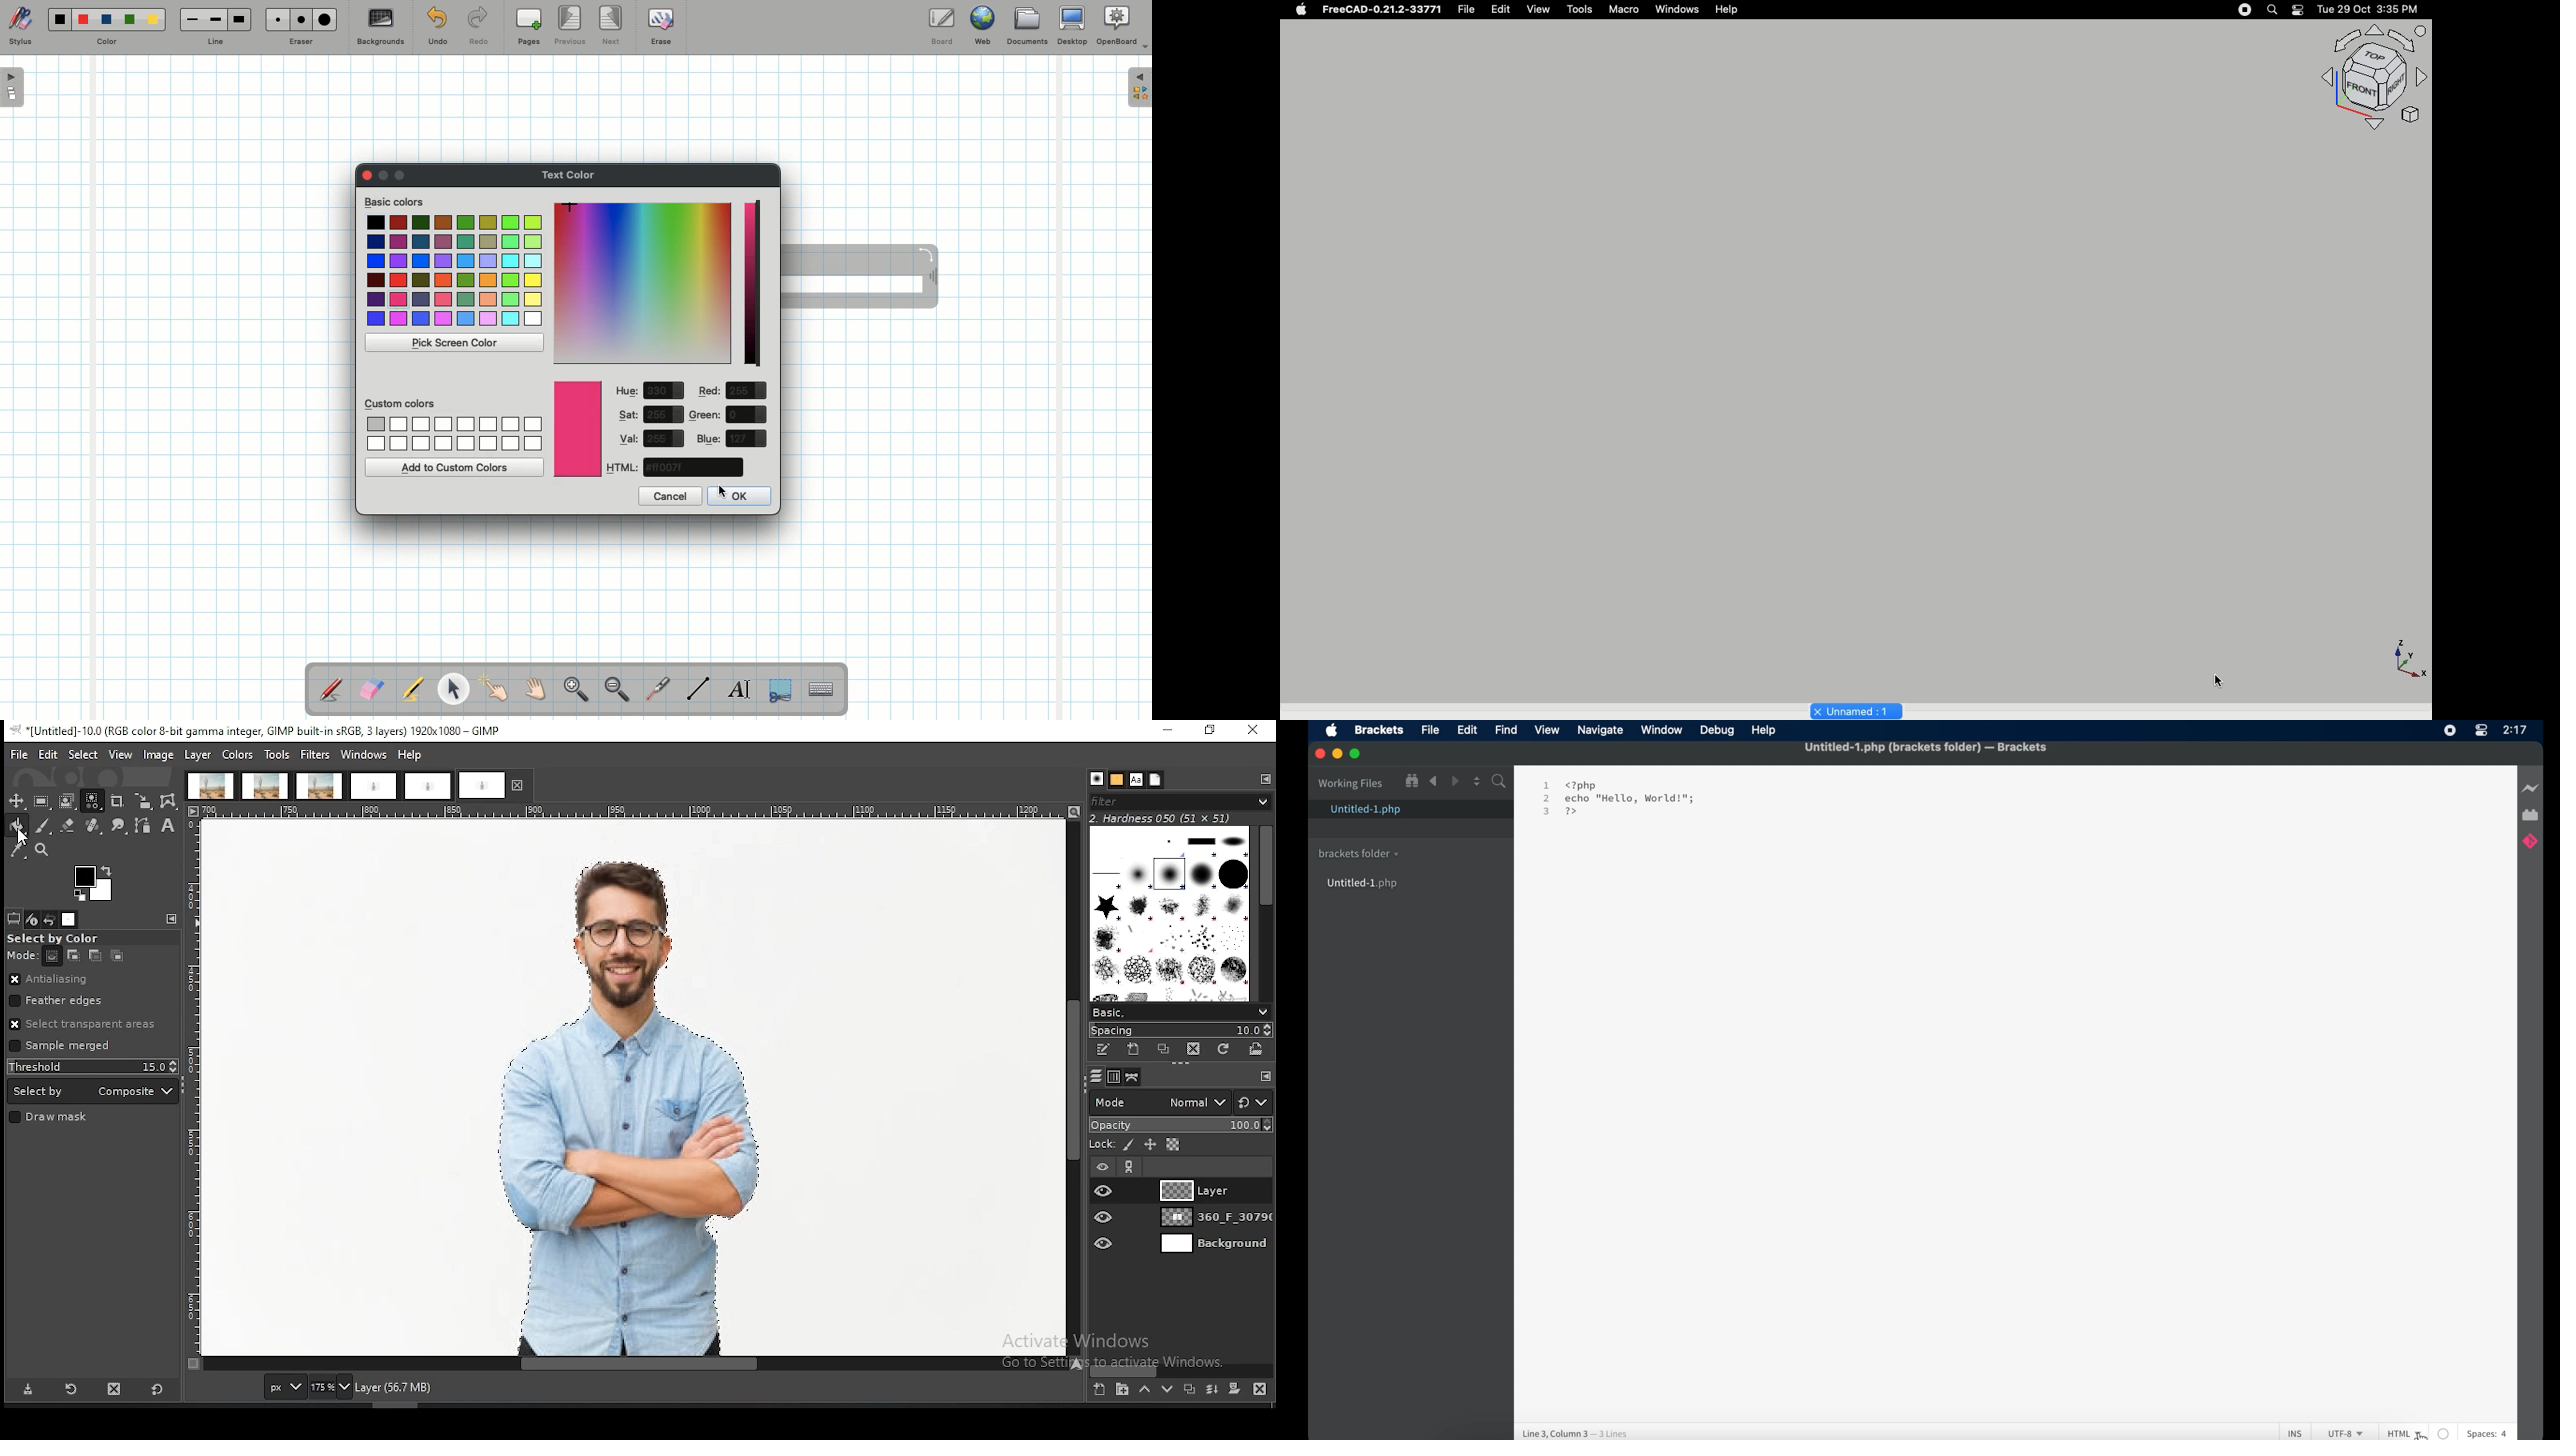  I want to click on add to the current selection, so click(71, 956).